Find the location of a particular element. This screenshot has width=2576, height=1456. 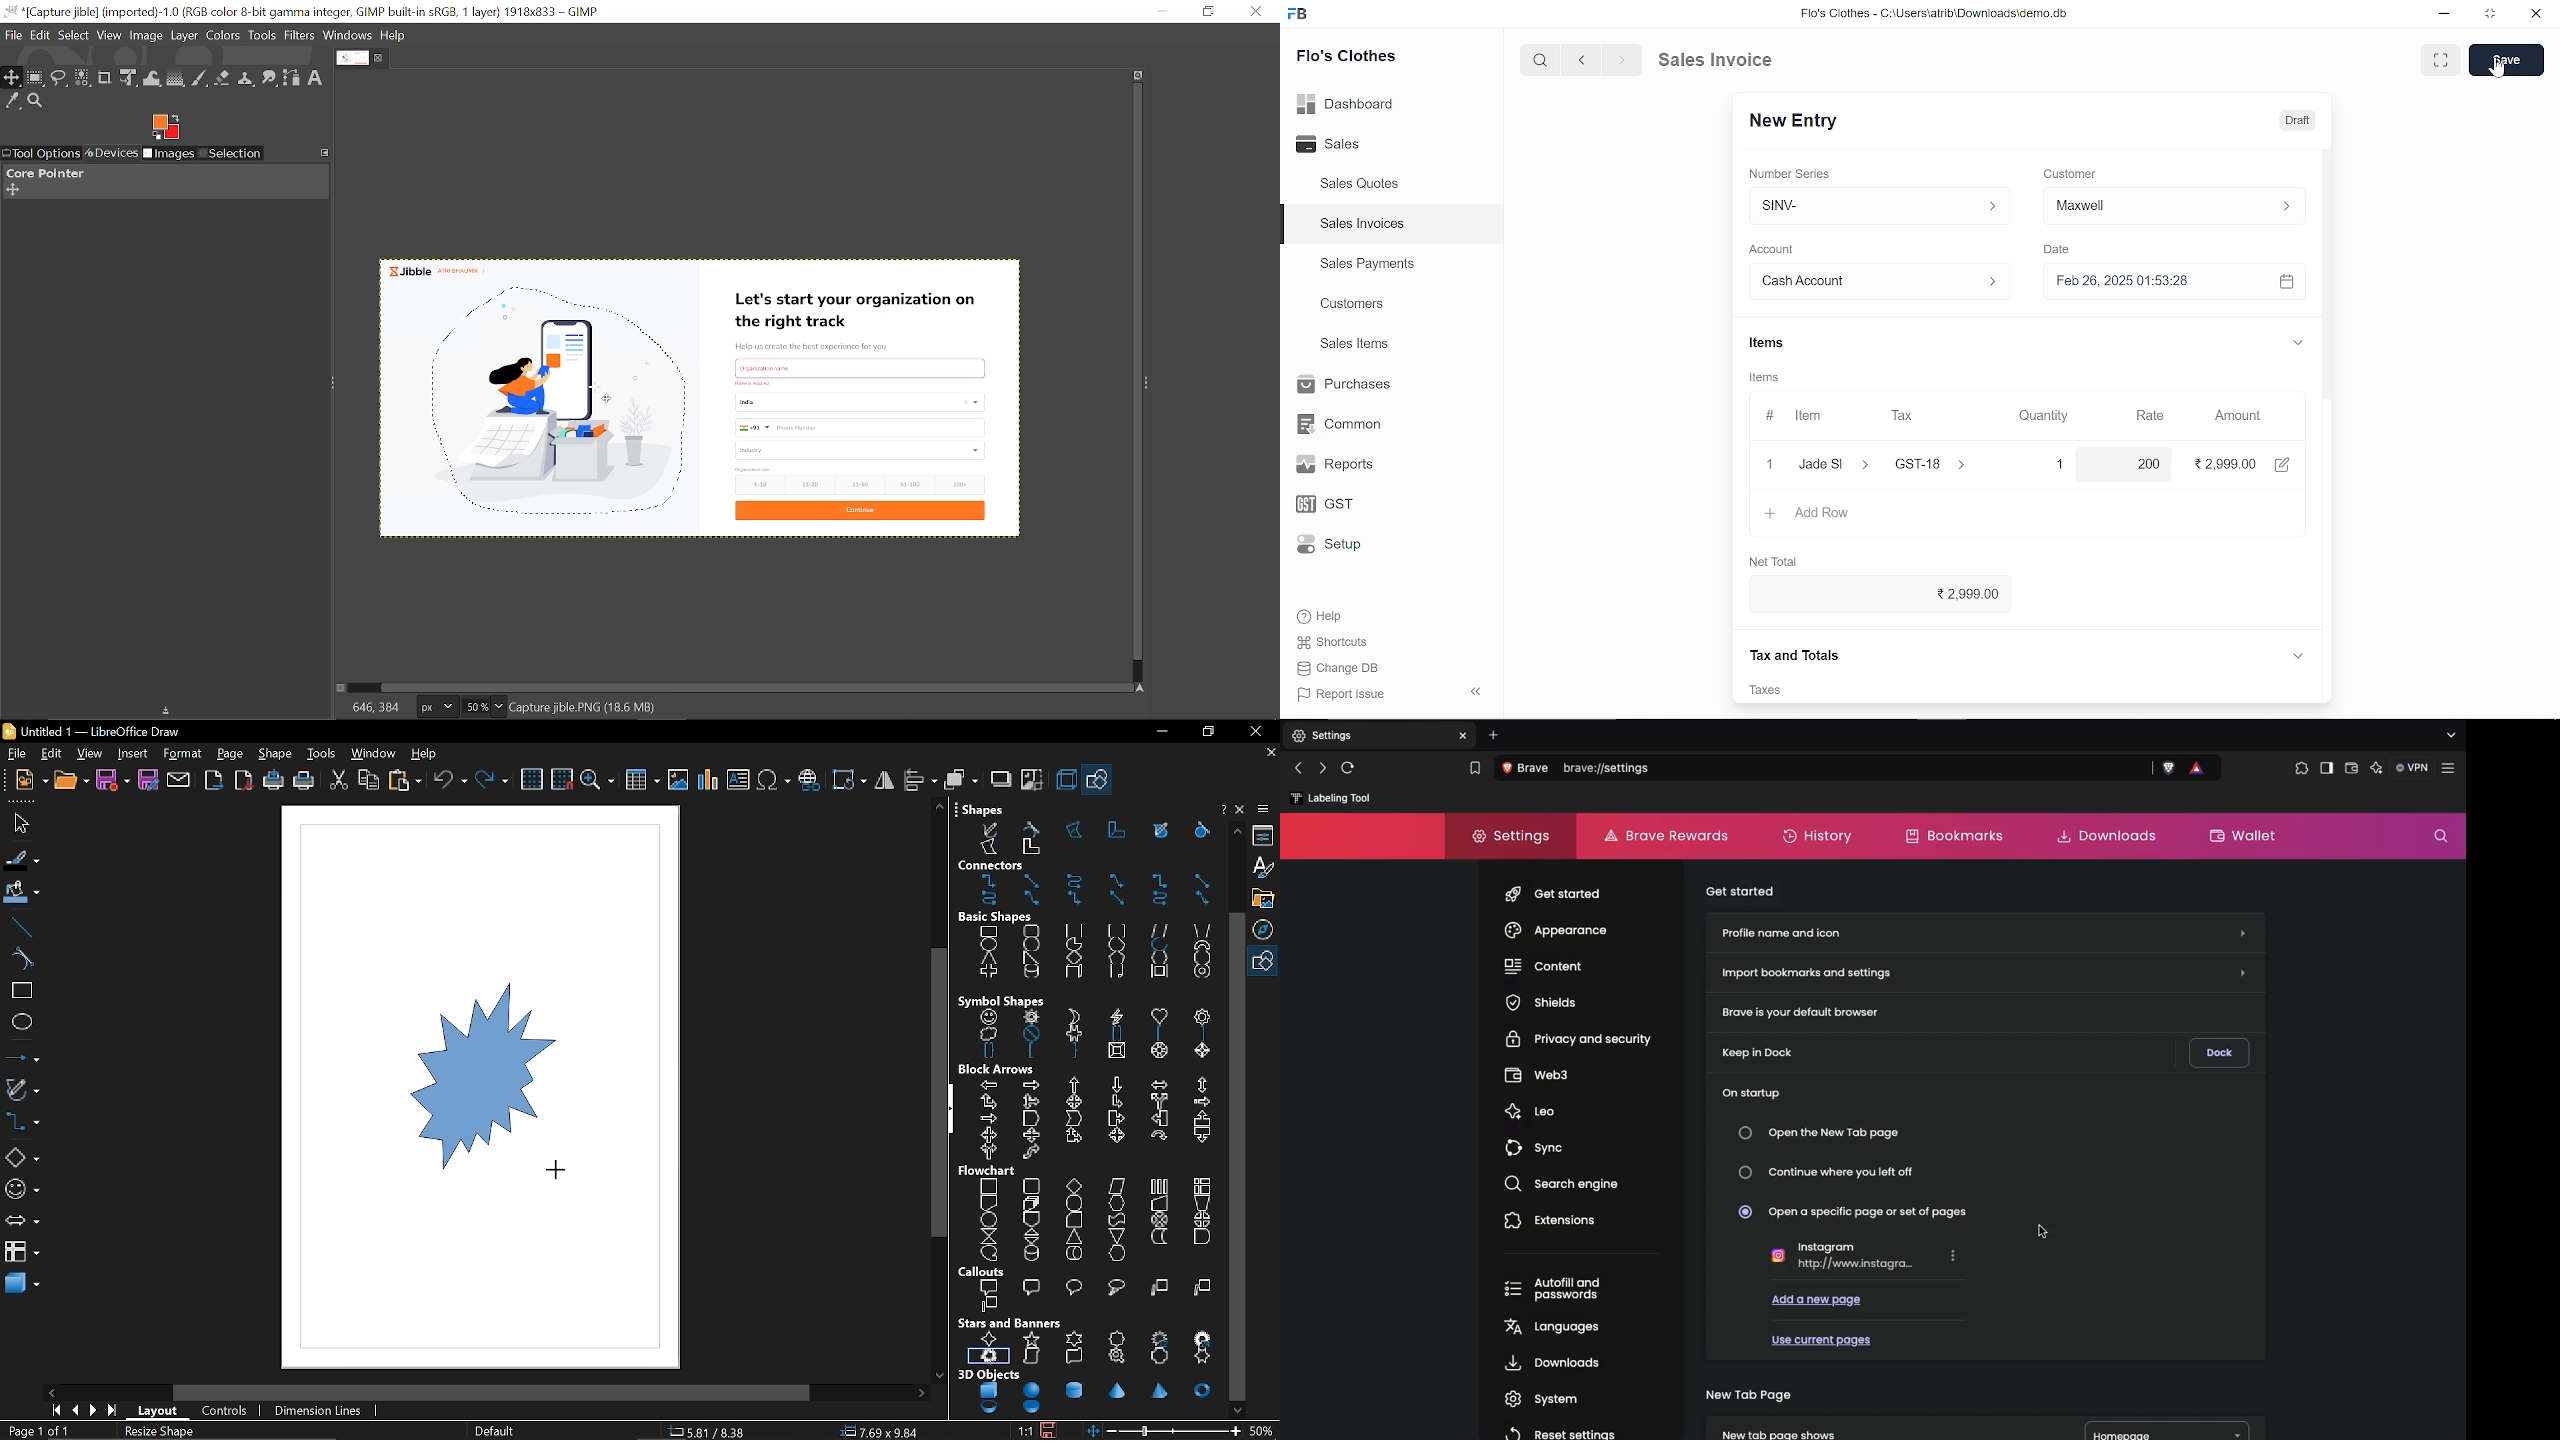

Move left is located at coordinates (51, 1392).